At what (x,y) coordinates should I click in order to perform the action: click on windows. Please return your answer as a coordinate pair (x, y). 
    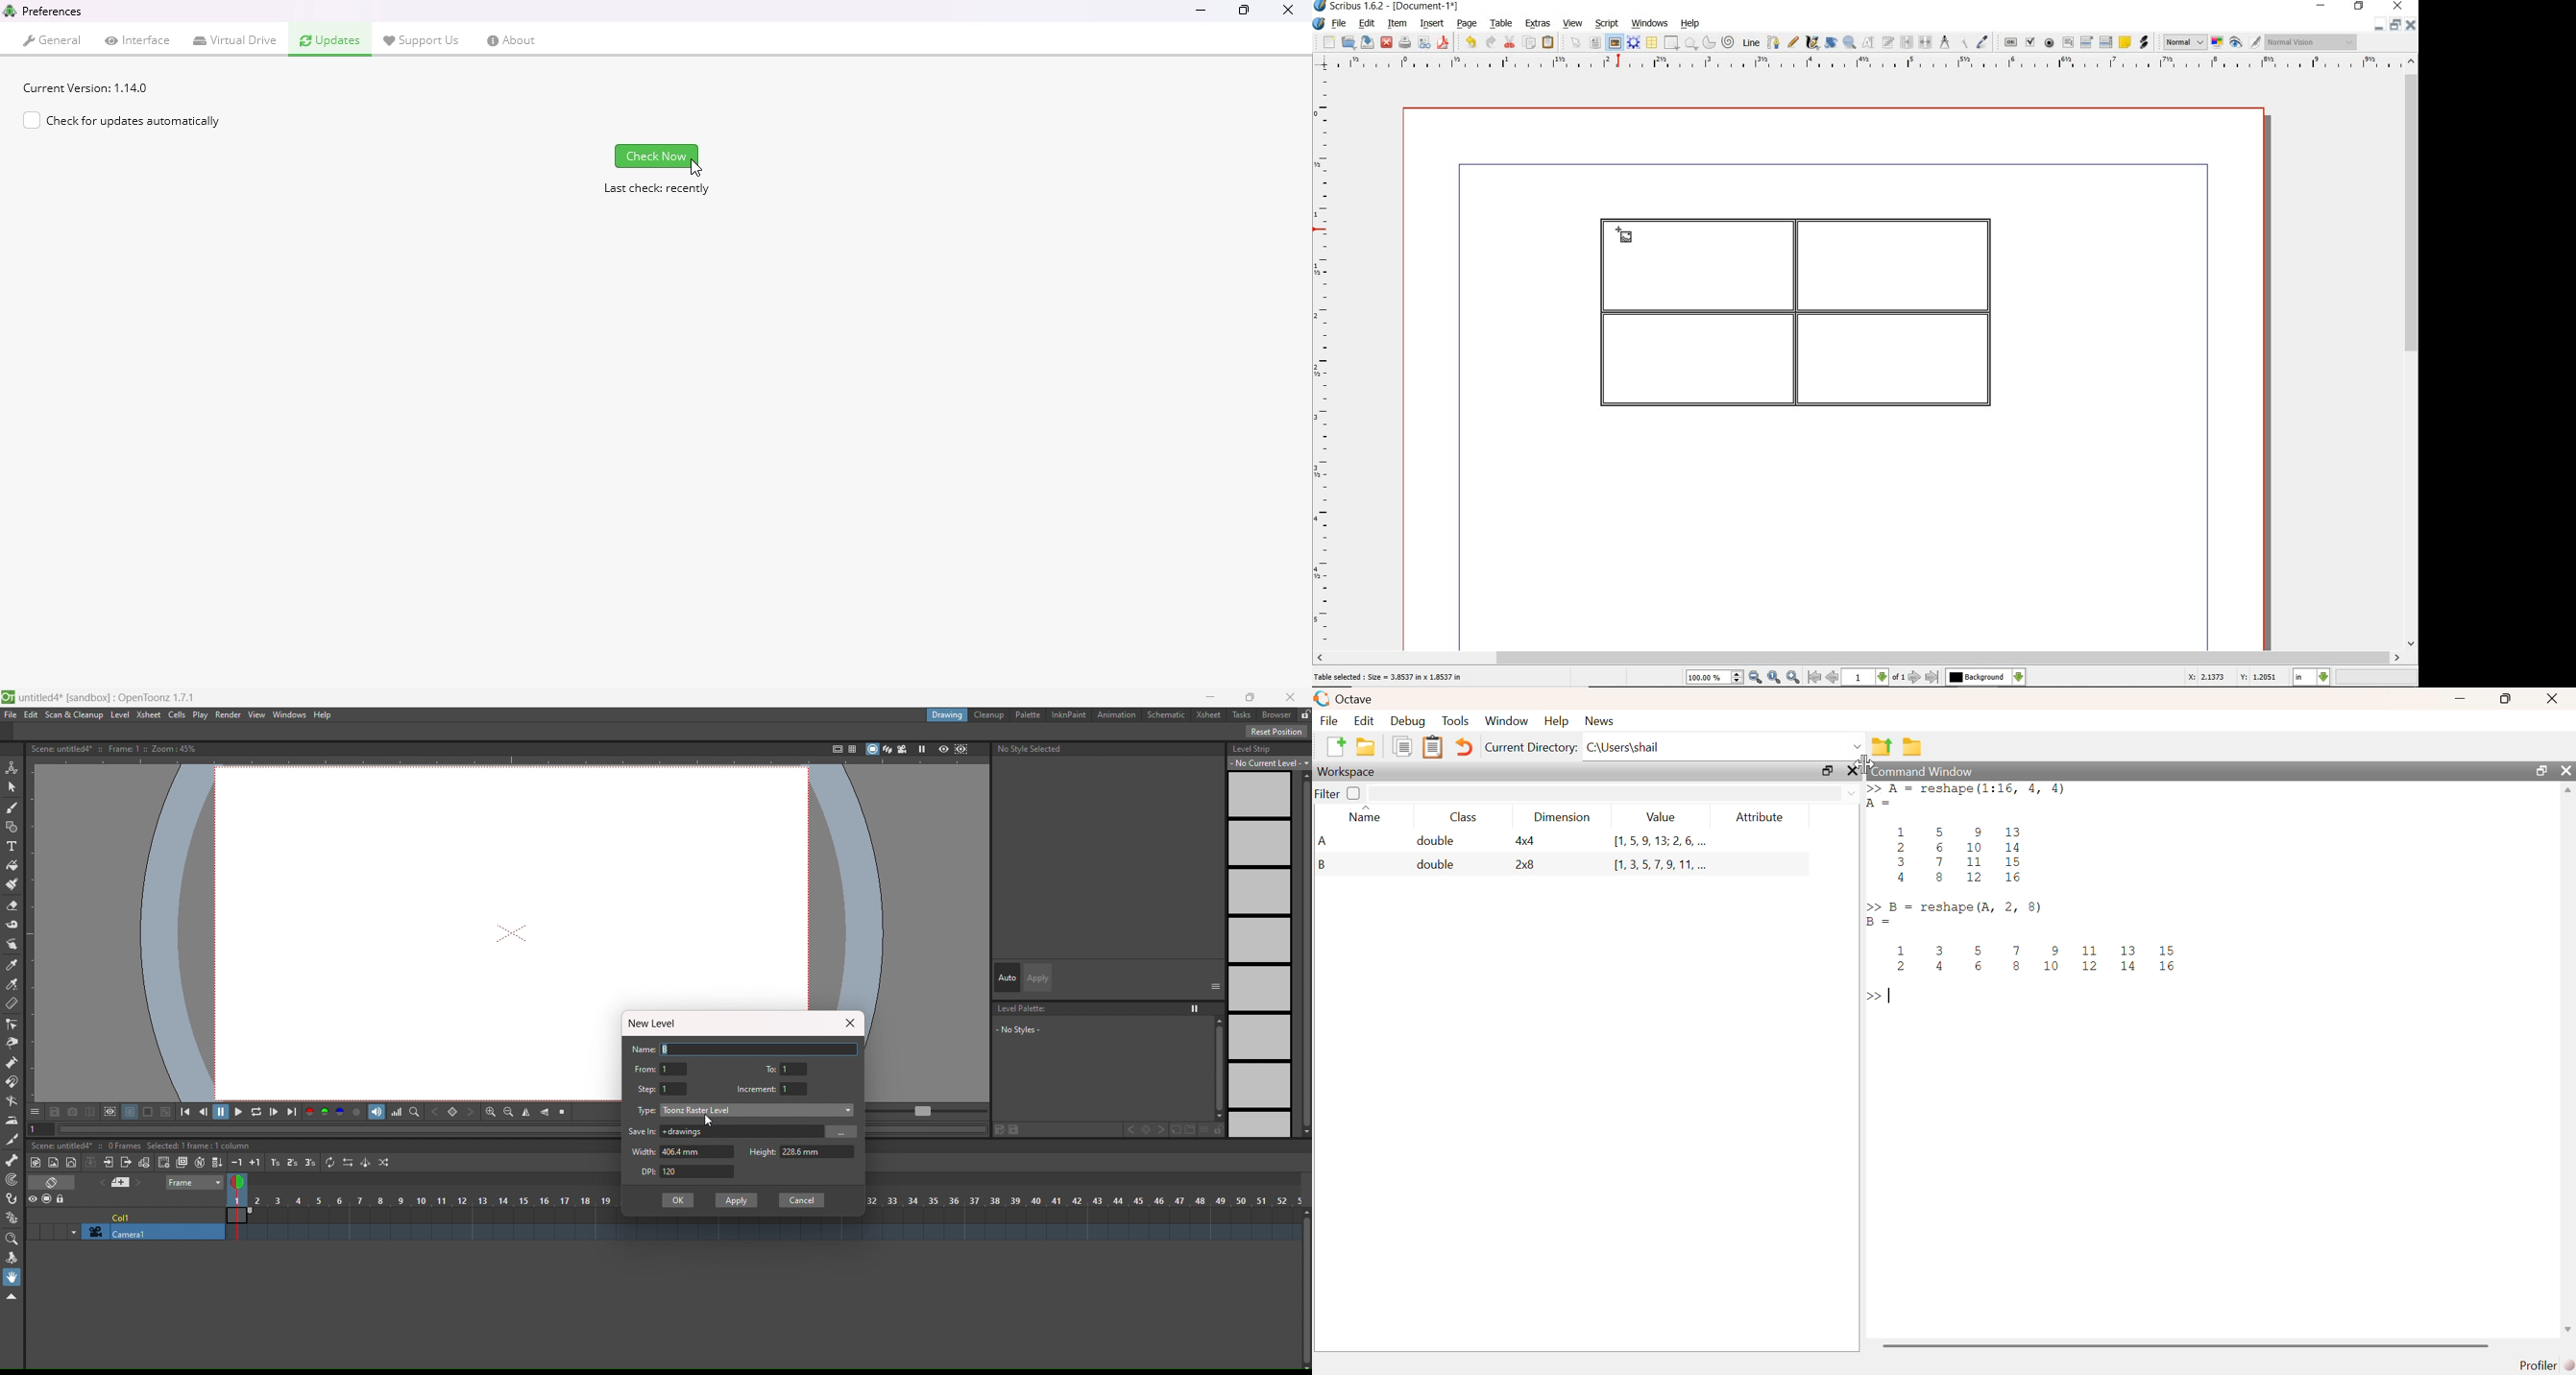
    Looking at the image, I should click on (1649, 24).